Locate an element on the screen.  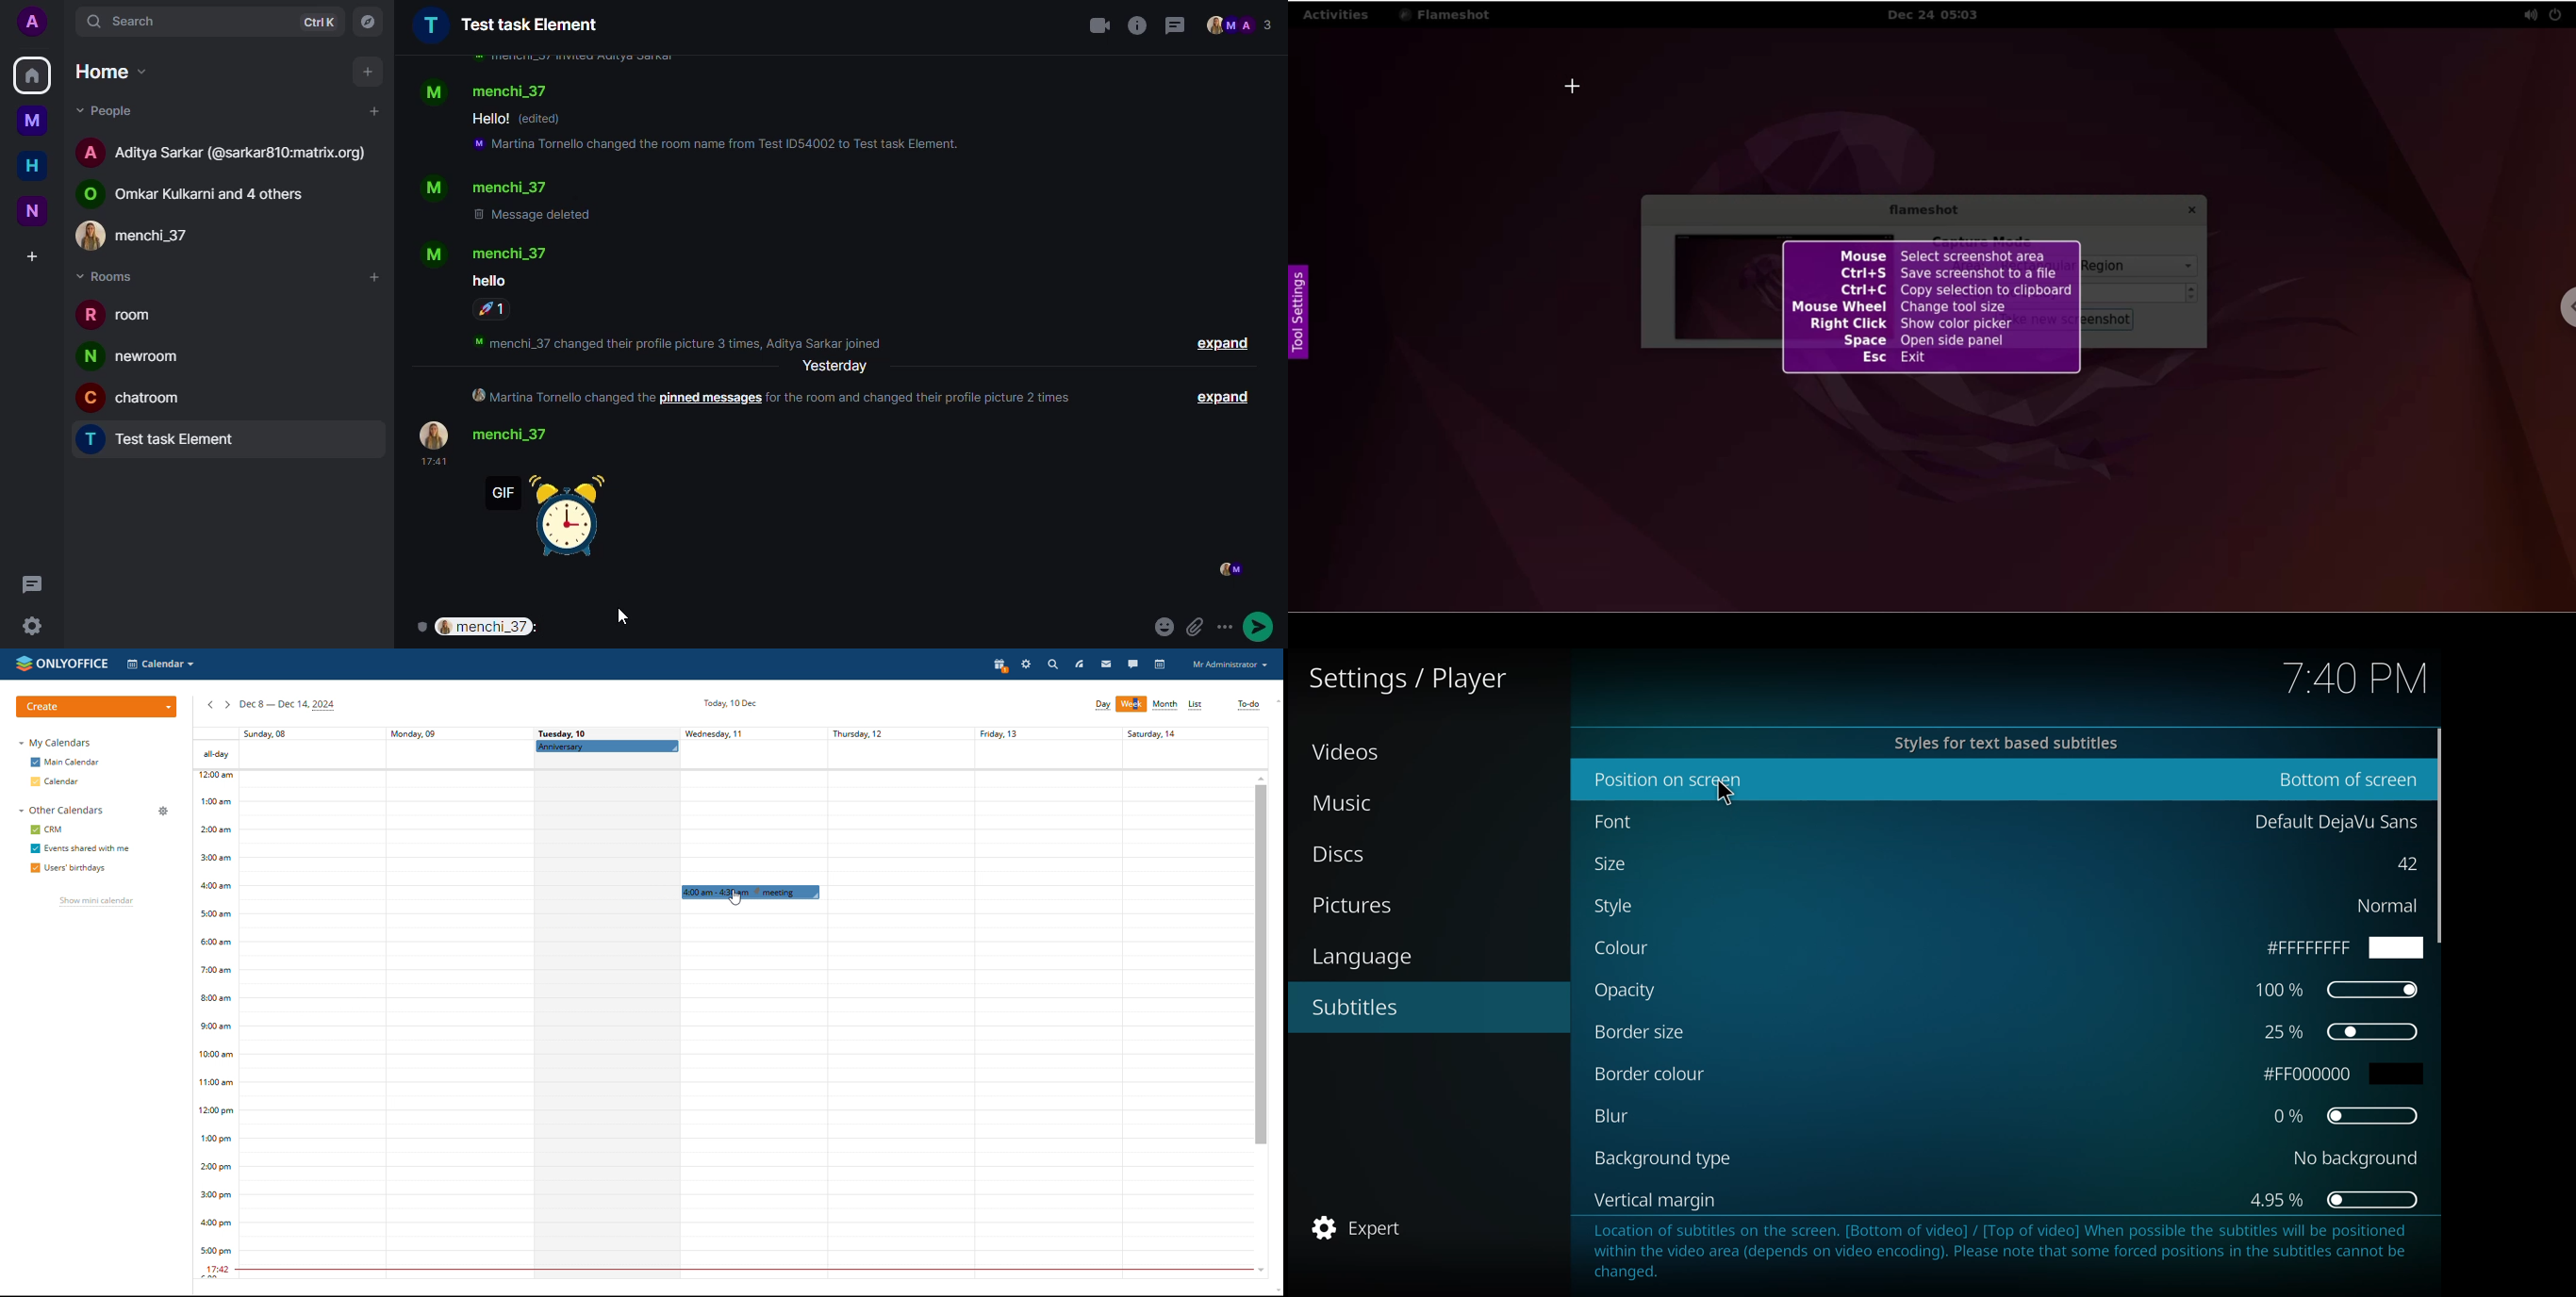
color is located at coordinates (1624, 949).